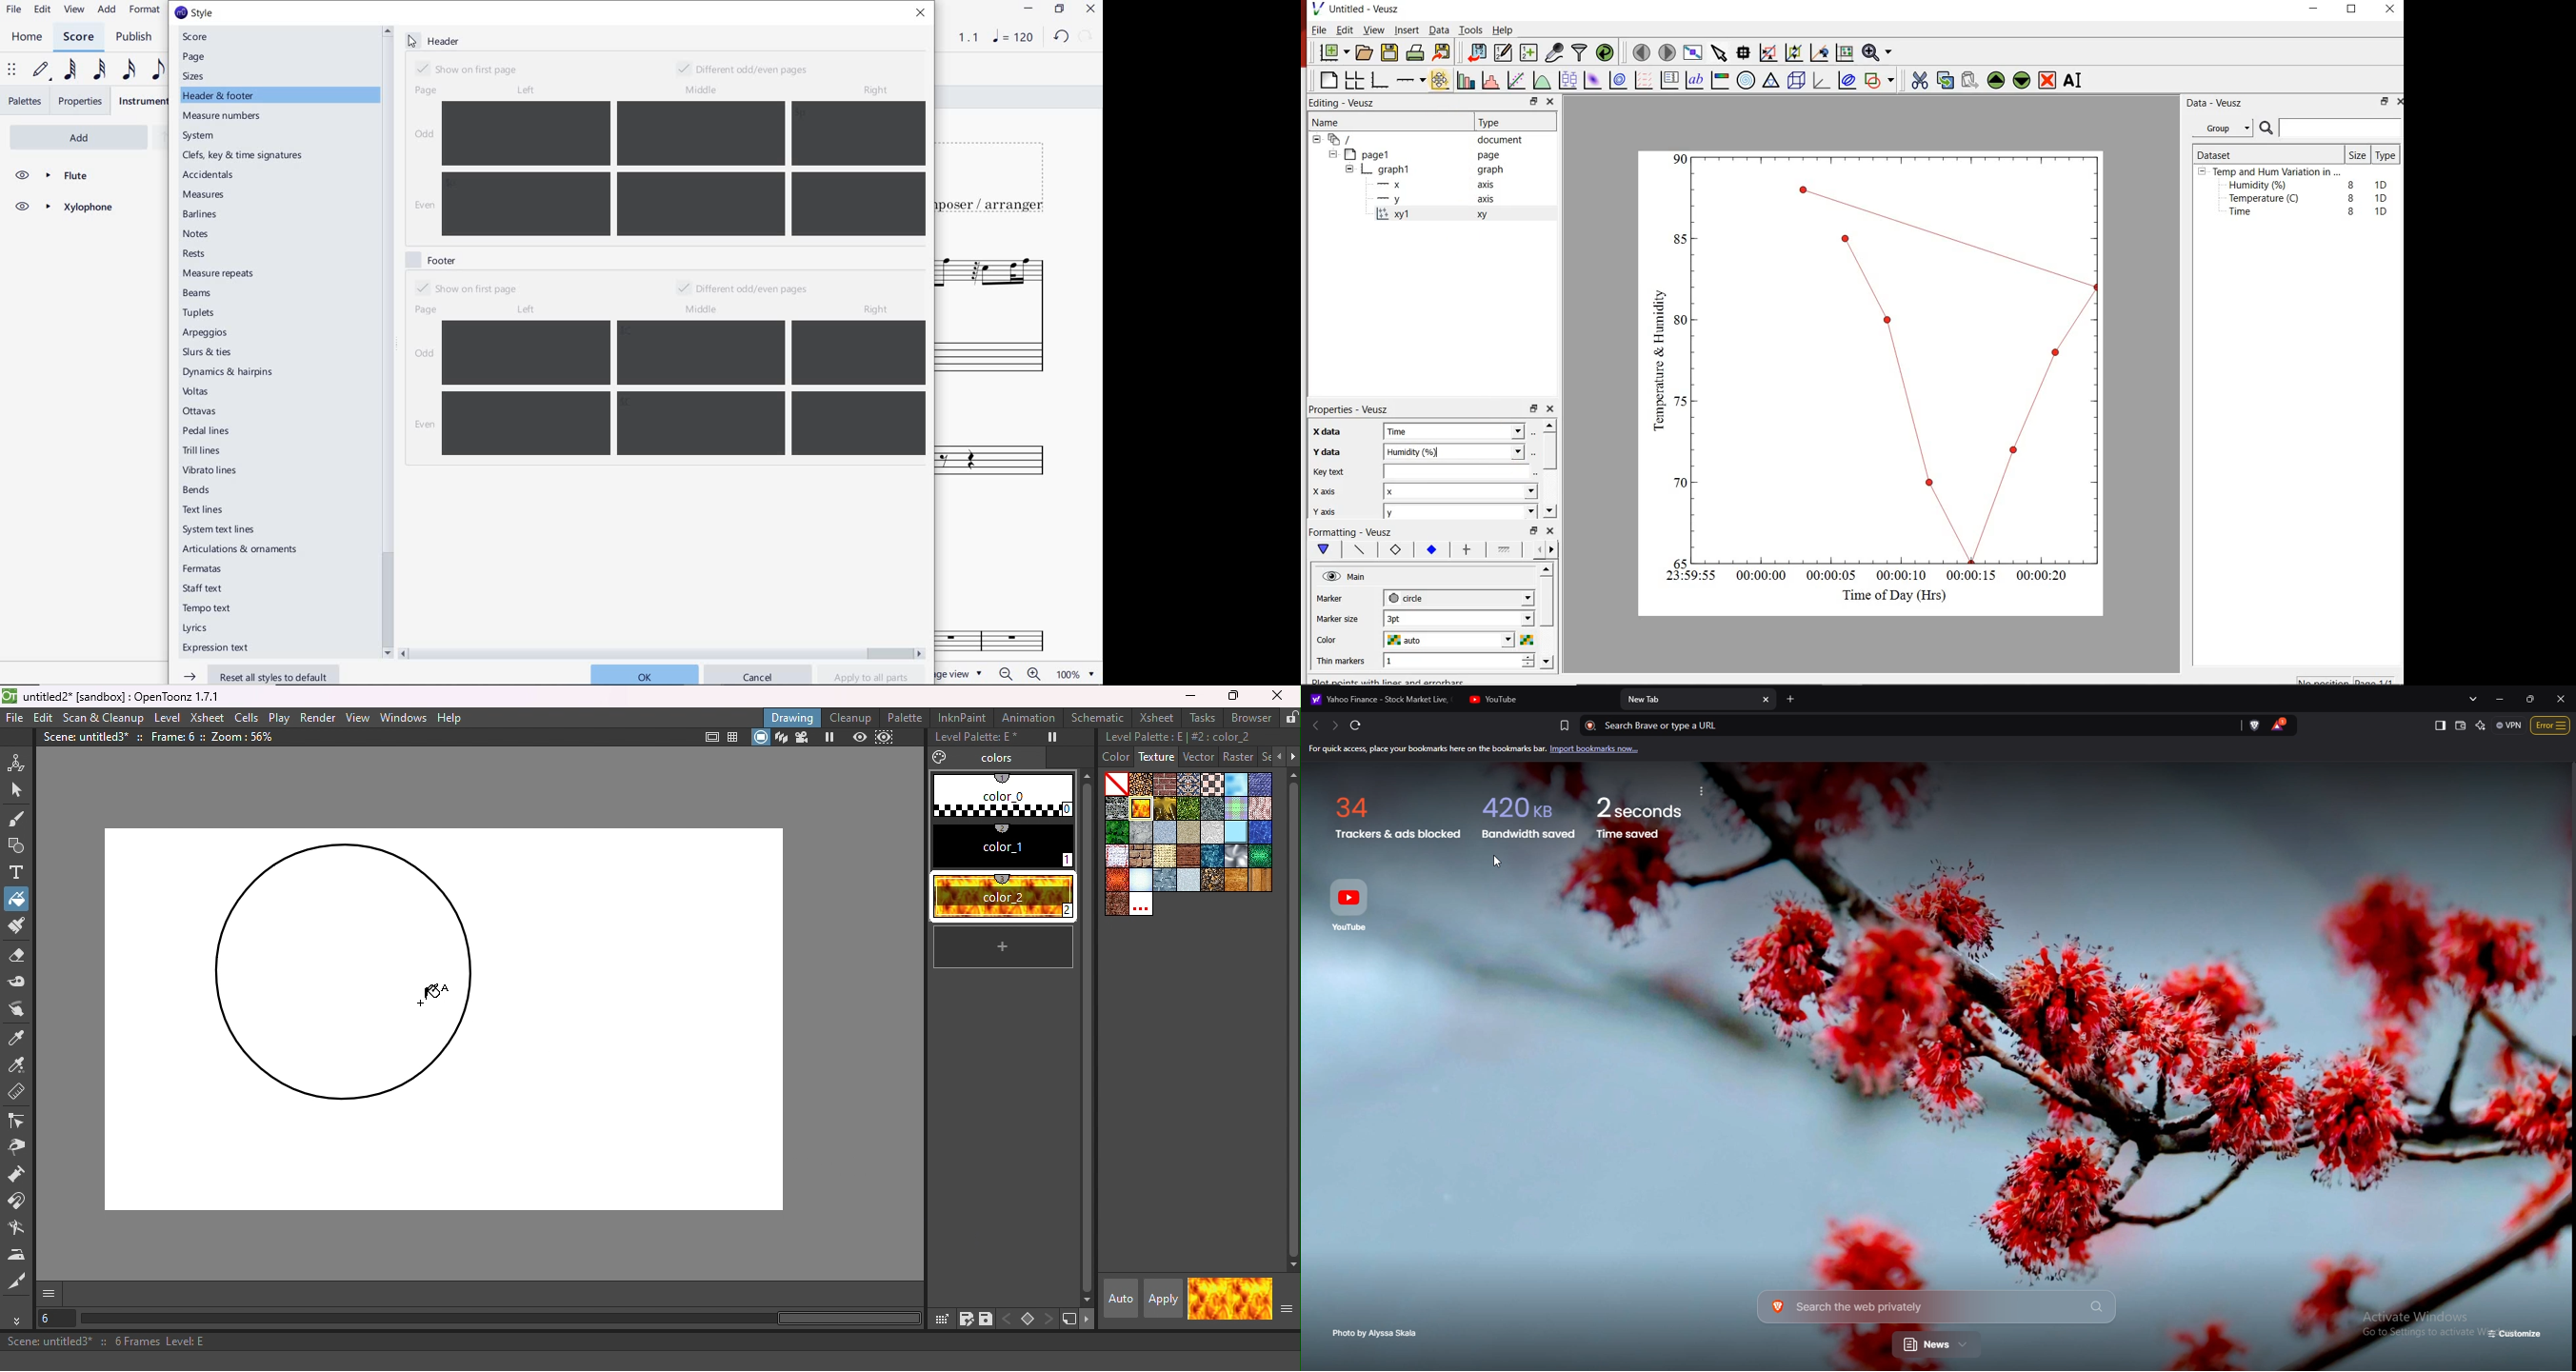 The height and width of the screenshot is (1372, 2576). Describe the element at coordinates (1467, 549) in the screenshot. I see `error bar line` at that location.